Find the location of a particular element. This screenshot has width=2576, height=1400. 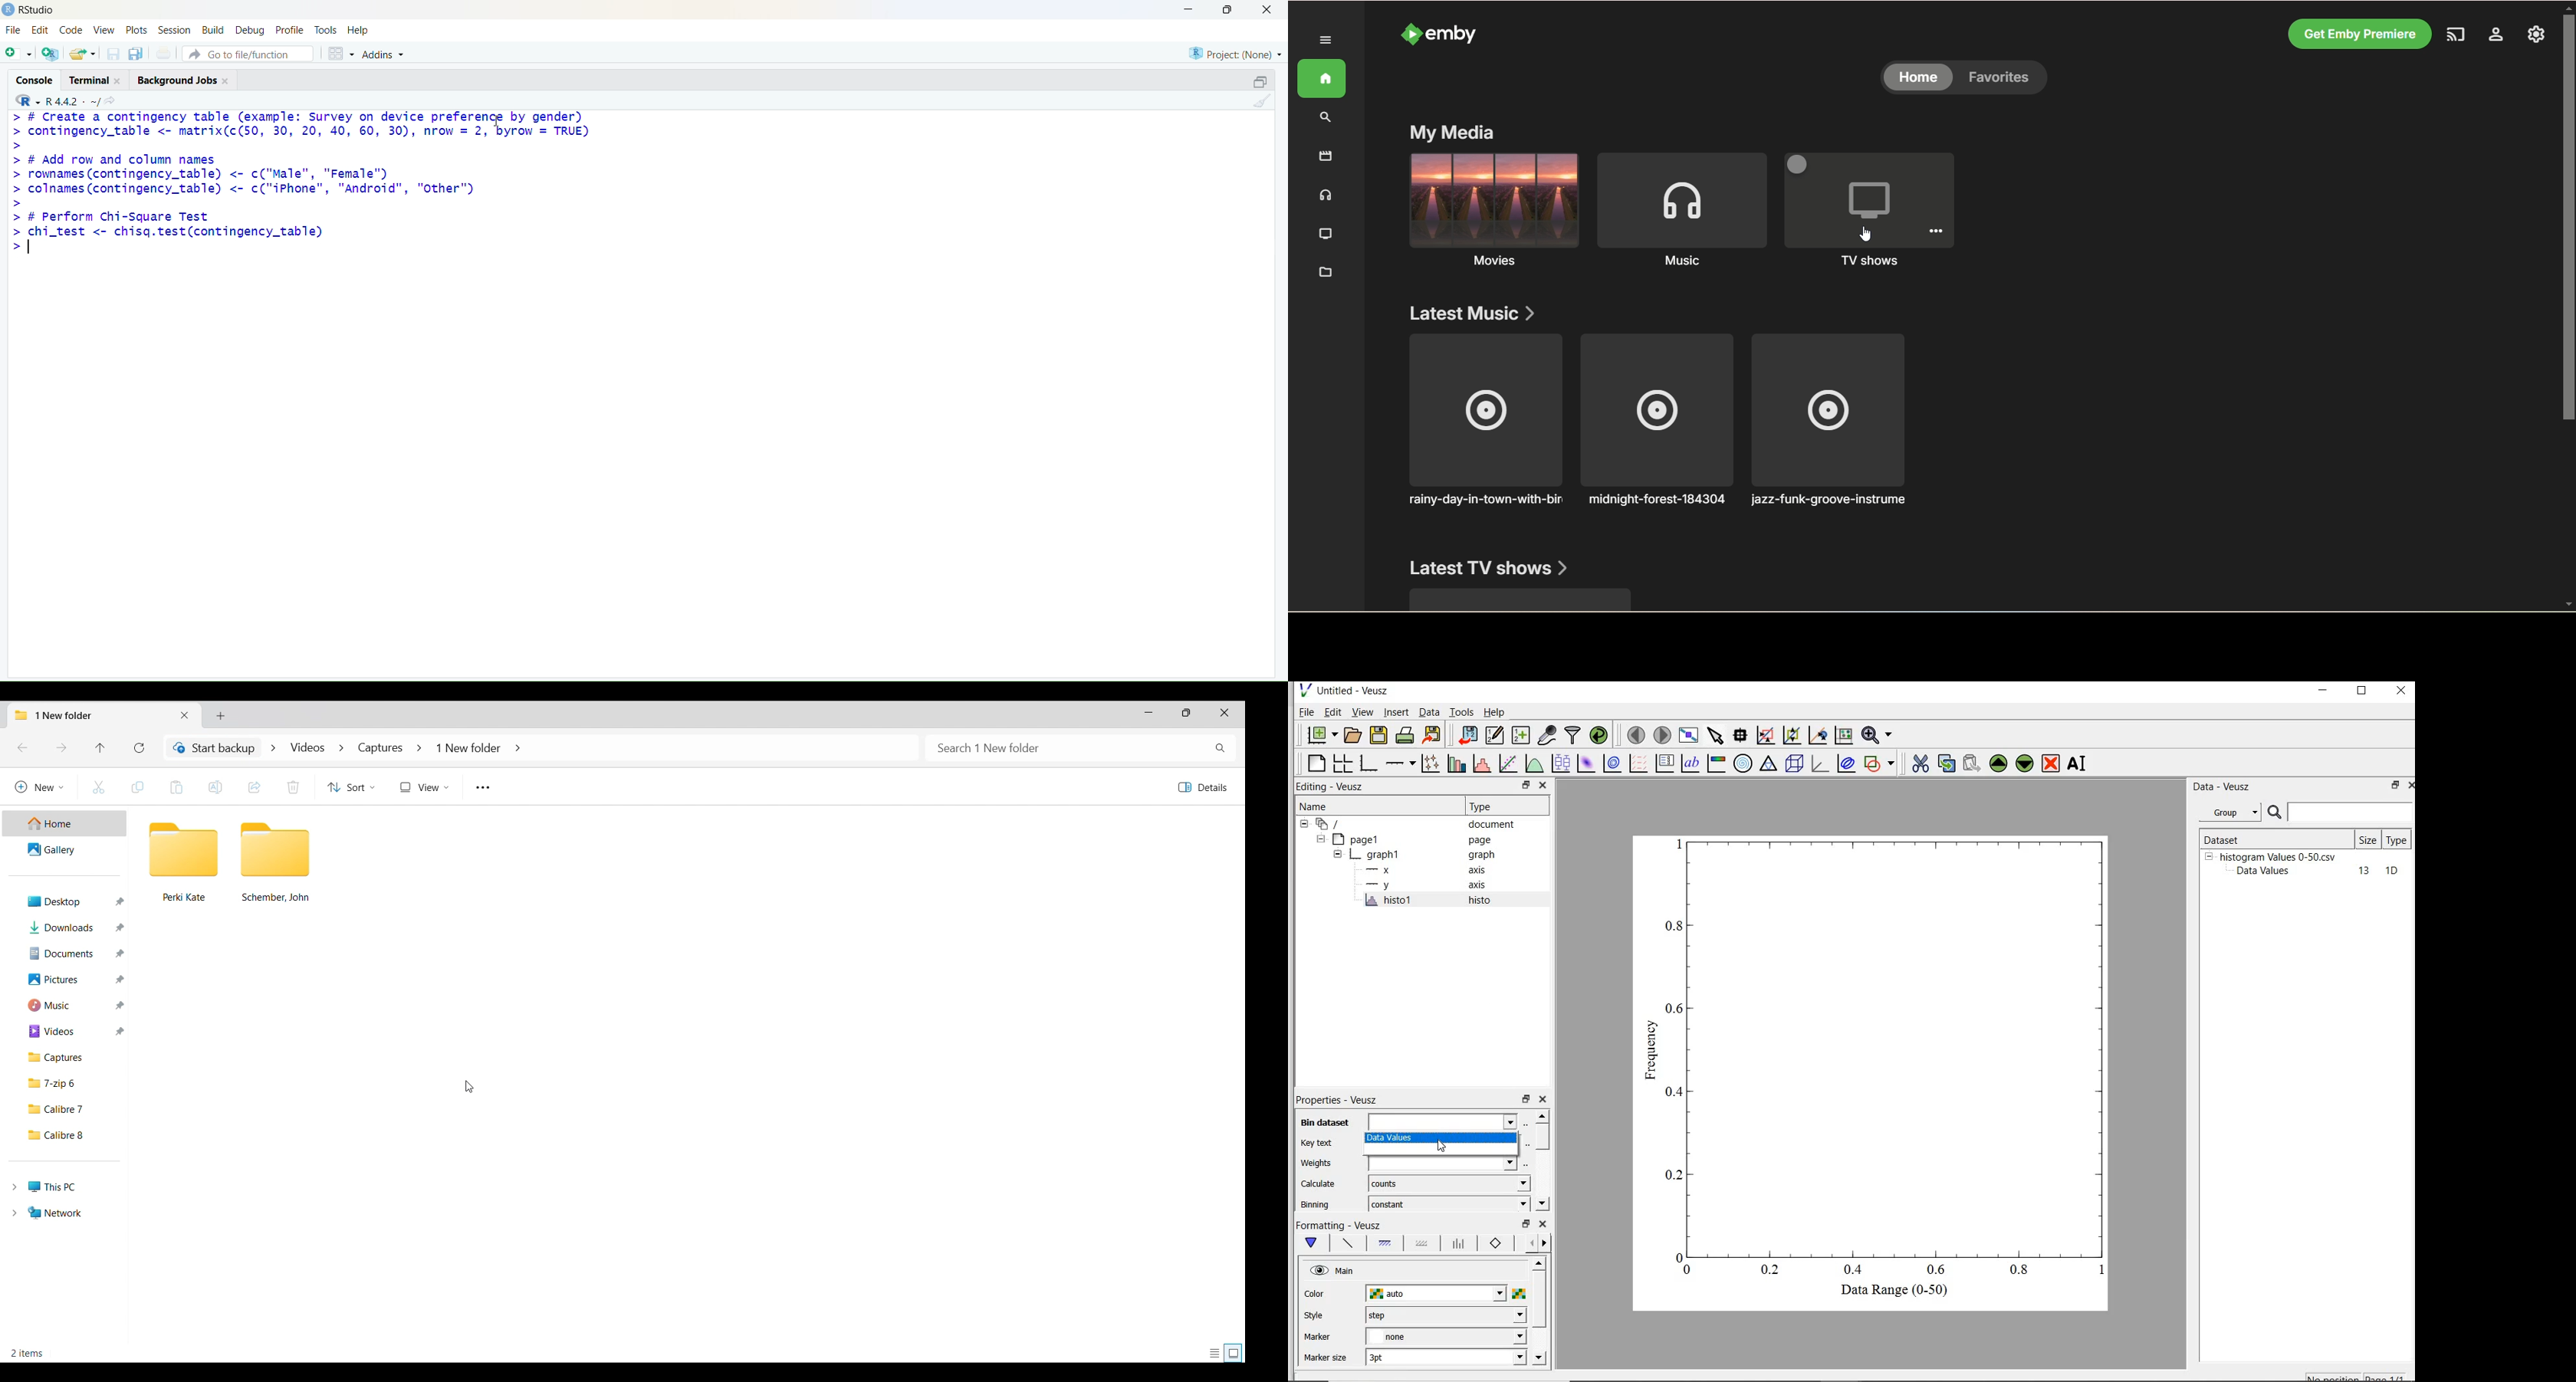

maximise is located at coordinates (1228, 9).